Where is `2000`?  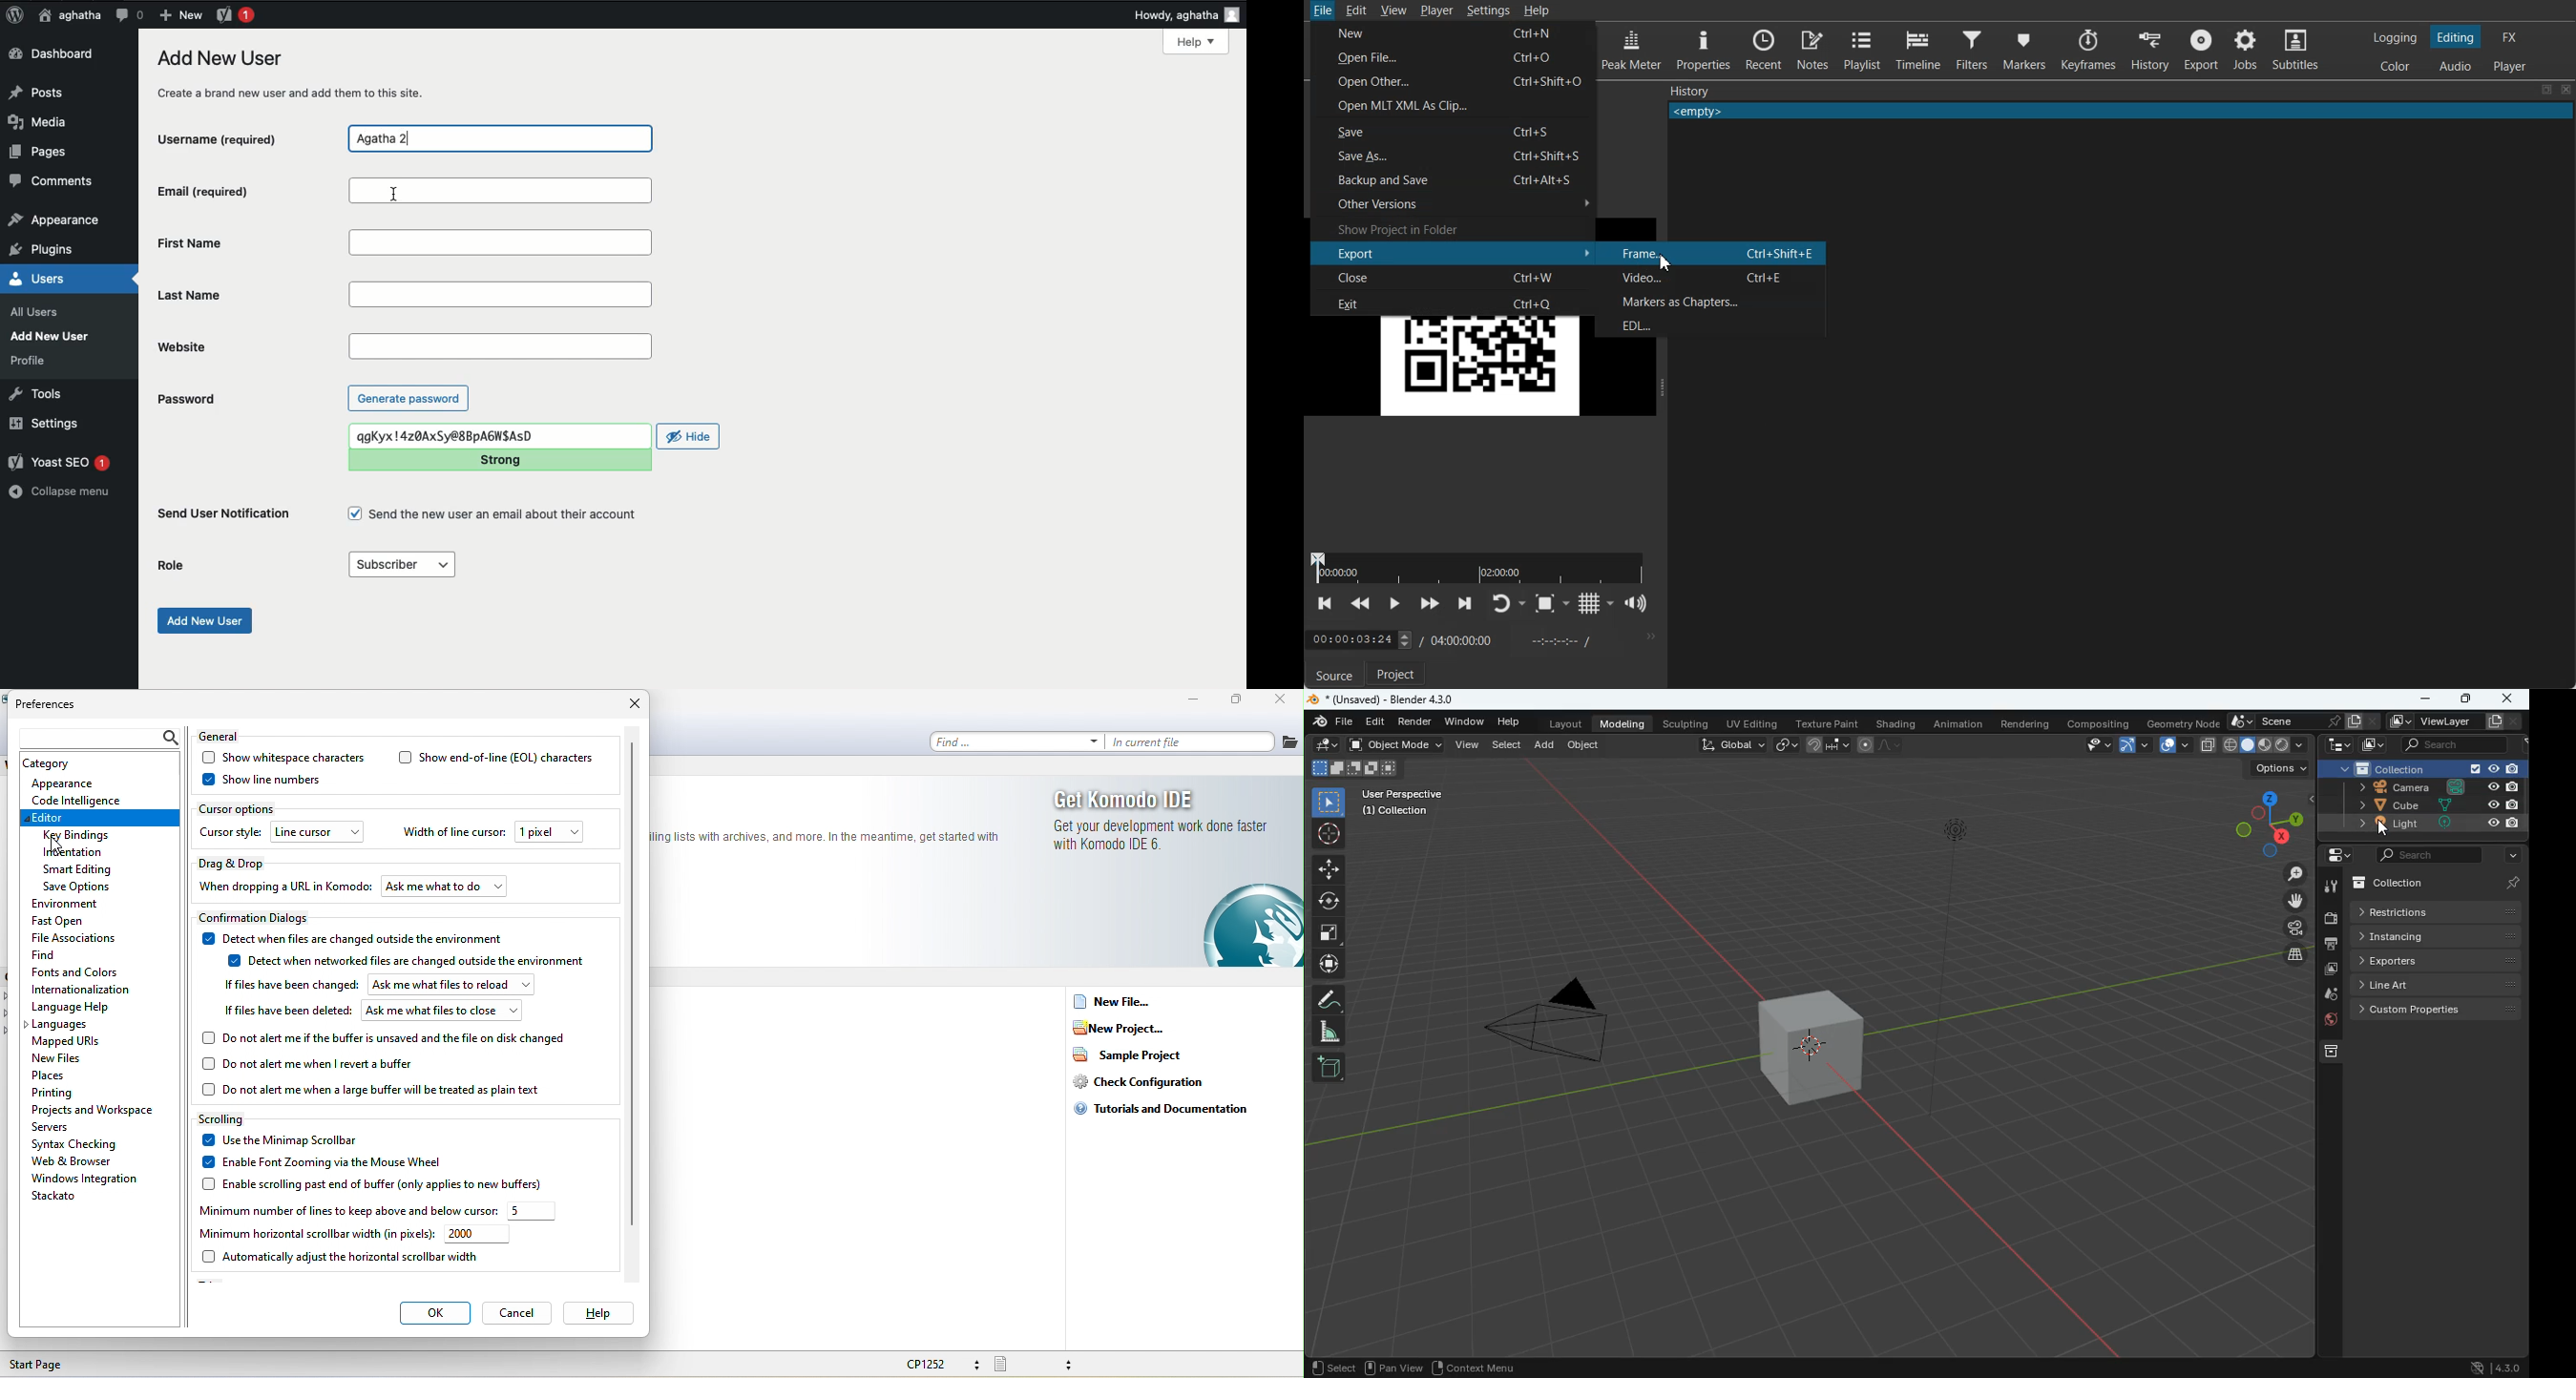
2000 is located at coordinates (479, 1235).